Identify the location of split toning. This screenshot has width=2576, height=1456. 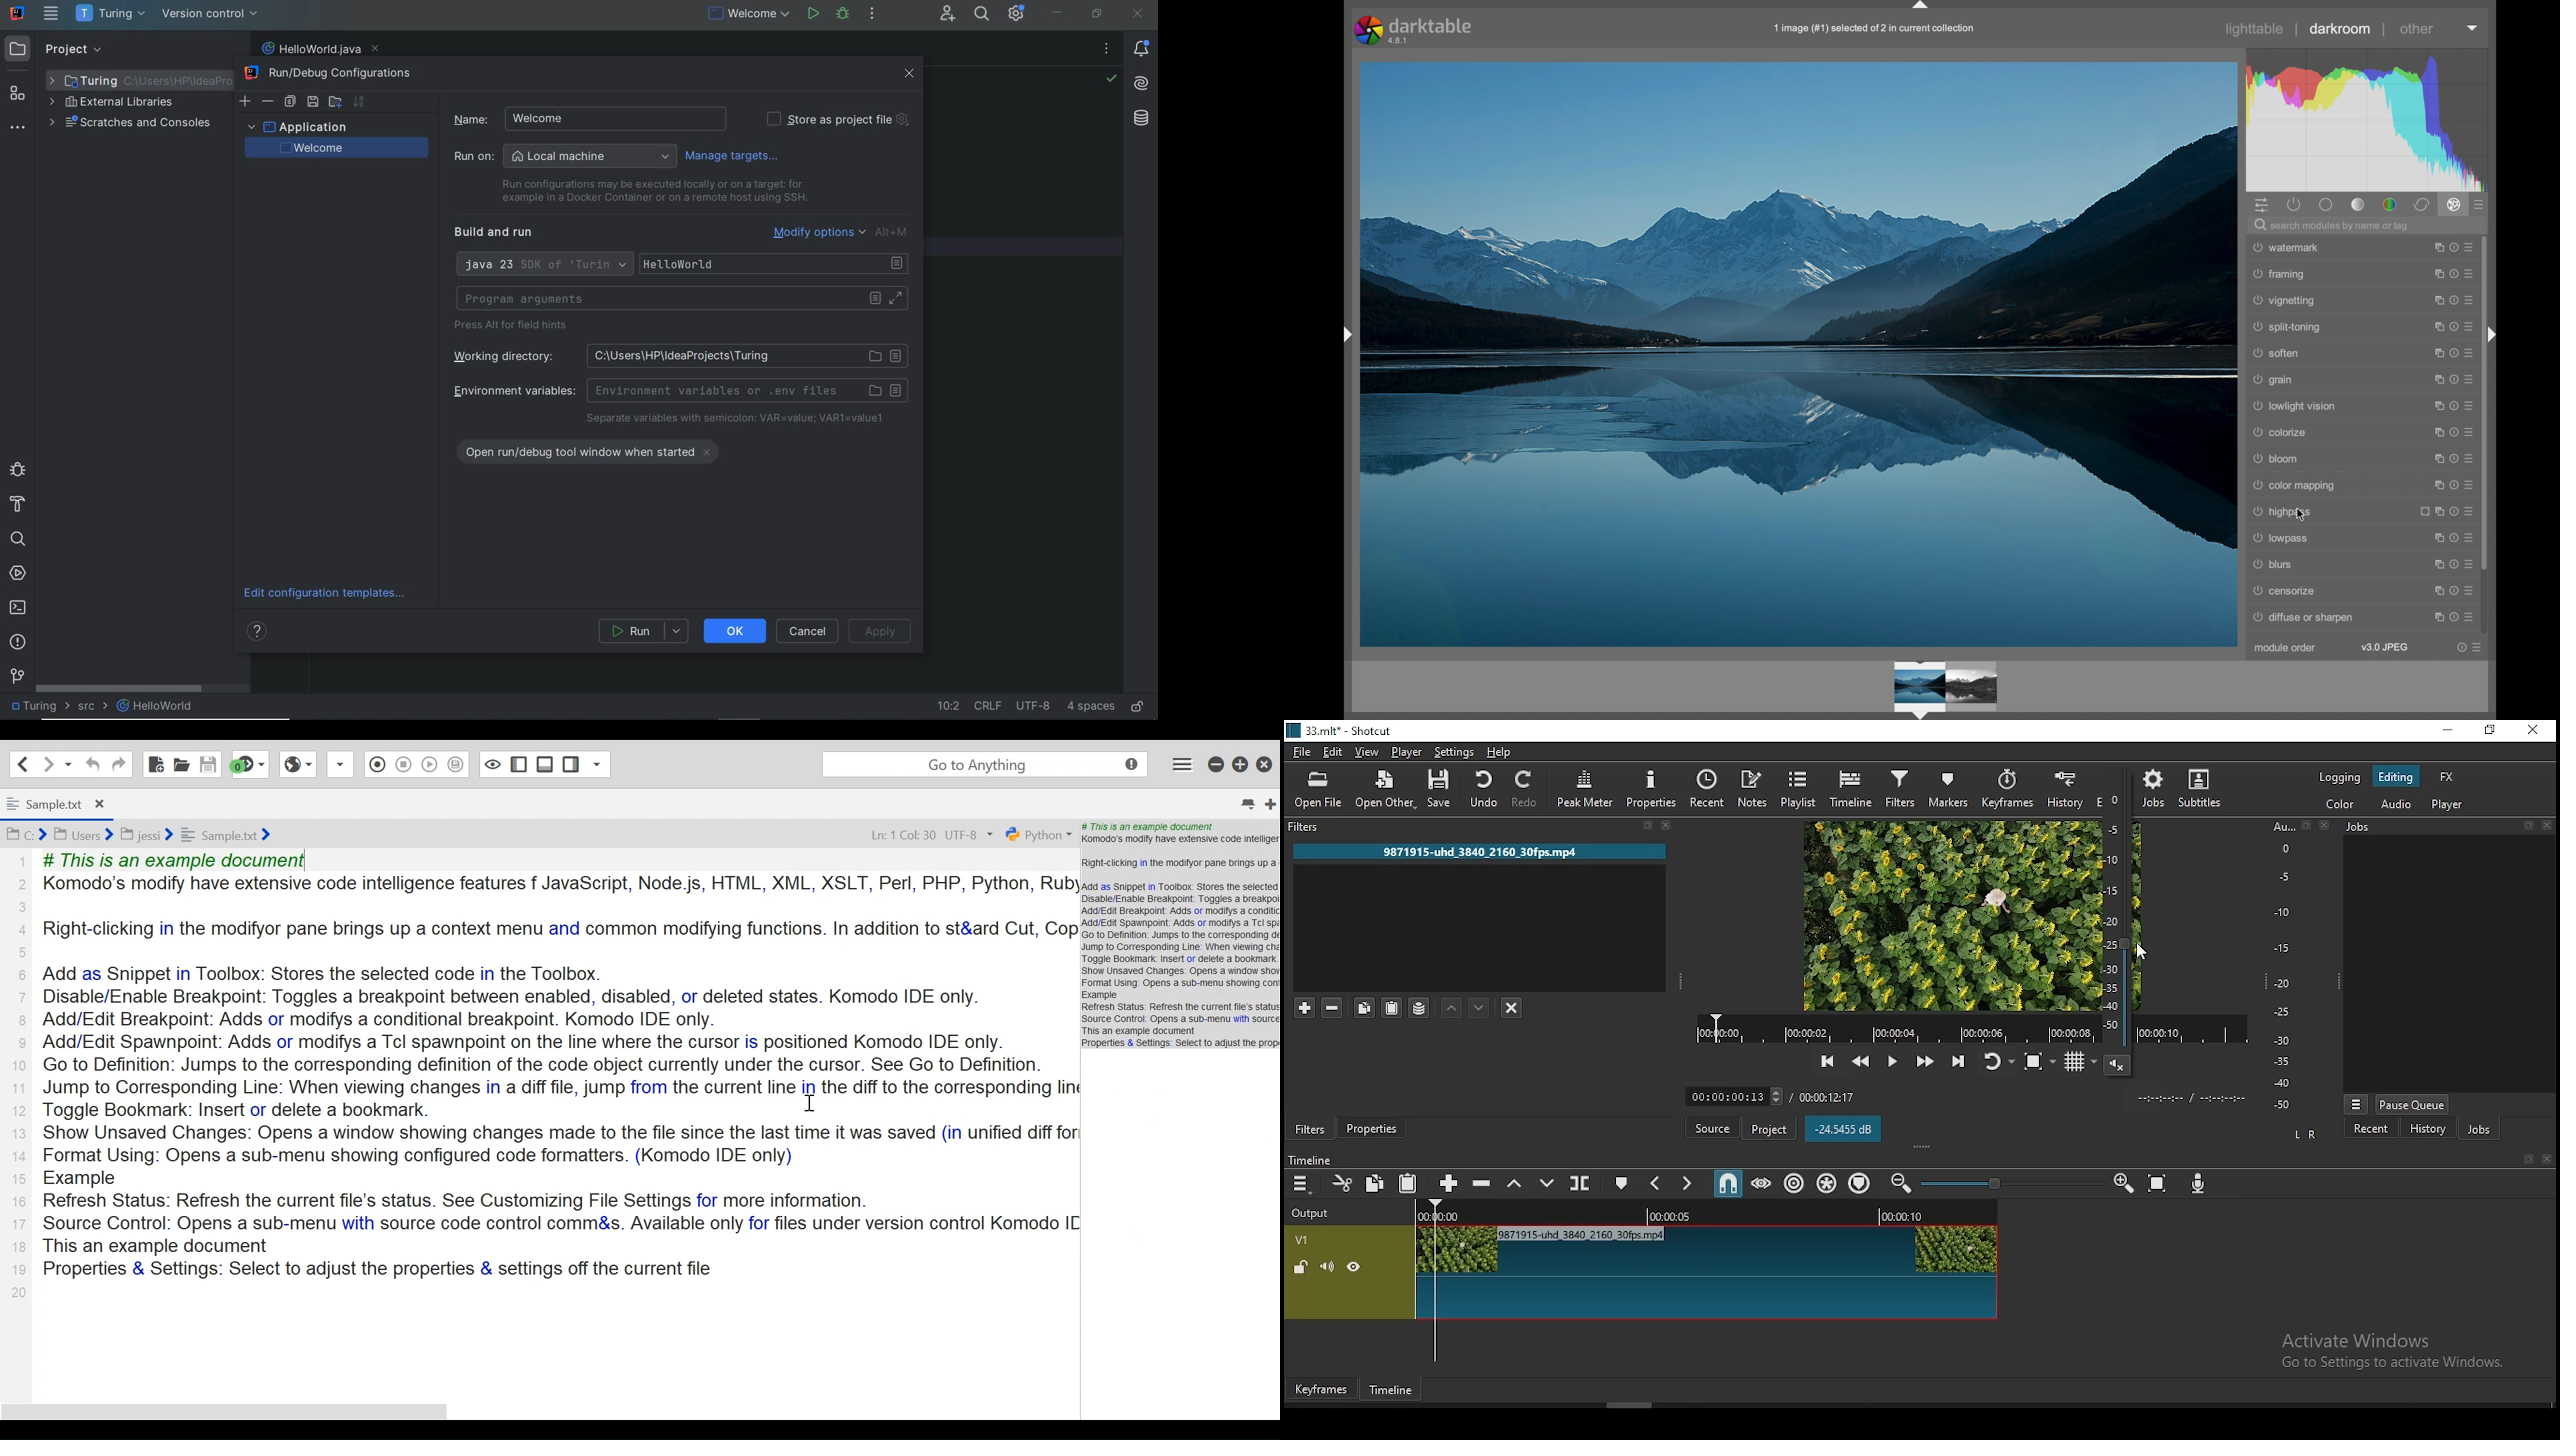
(2288, 327).